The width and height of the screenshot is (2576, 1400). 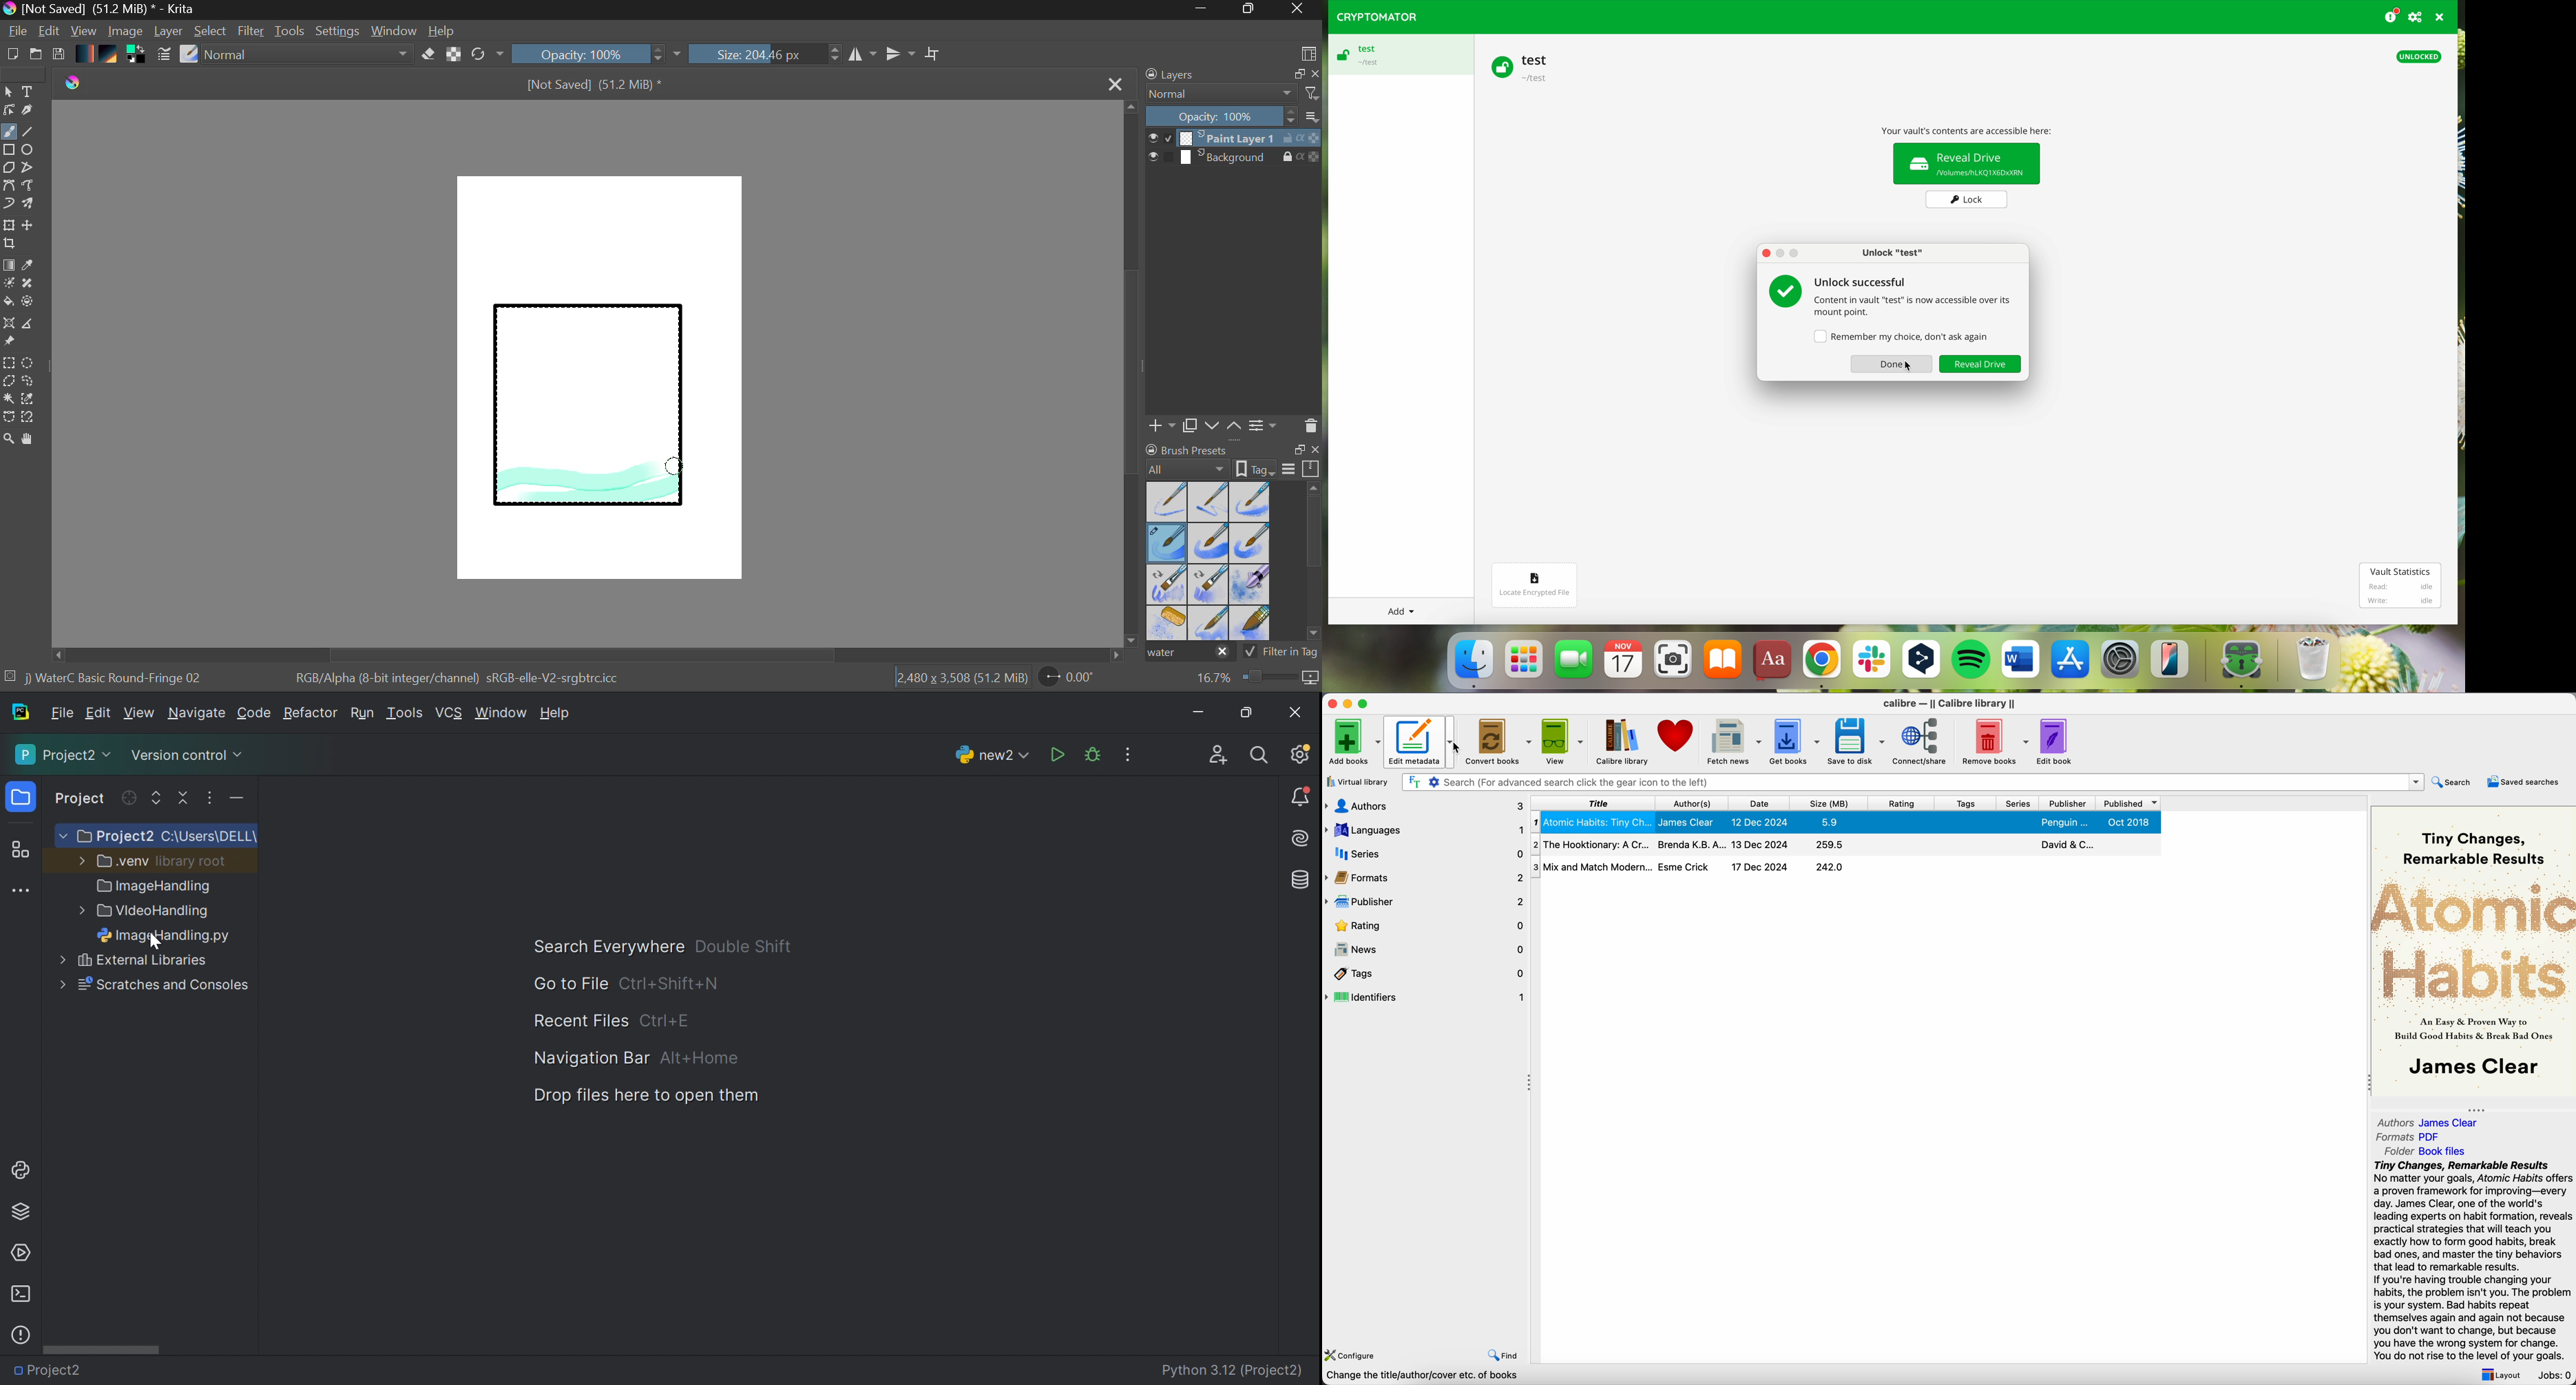 What do you see at coordinates (81, 800) in the screenshot?
I see `Project` at bounding box center [81, 800].